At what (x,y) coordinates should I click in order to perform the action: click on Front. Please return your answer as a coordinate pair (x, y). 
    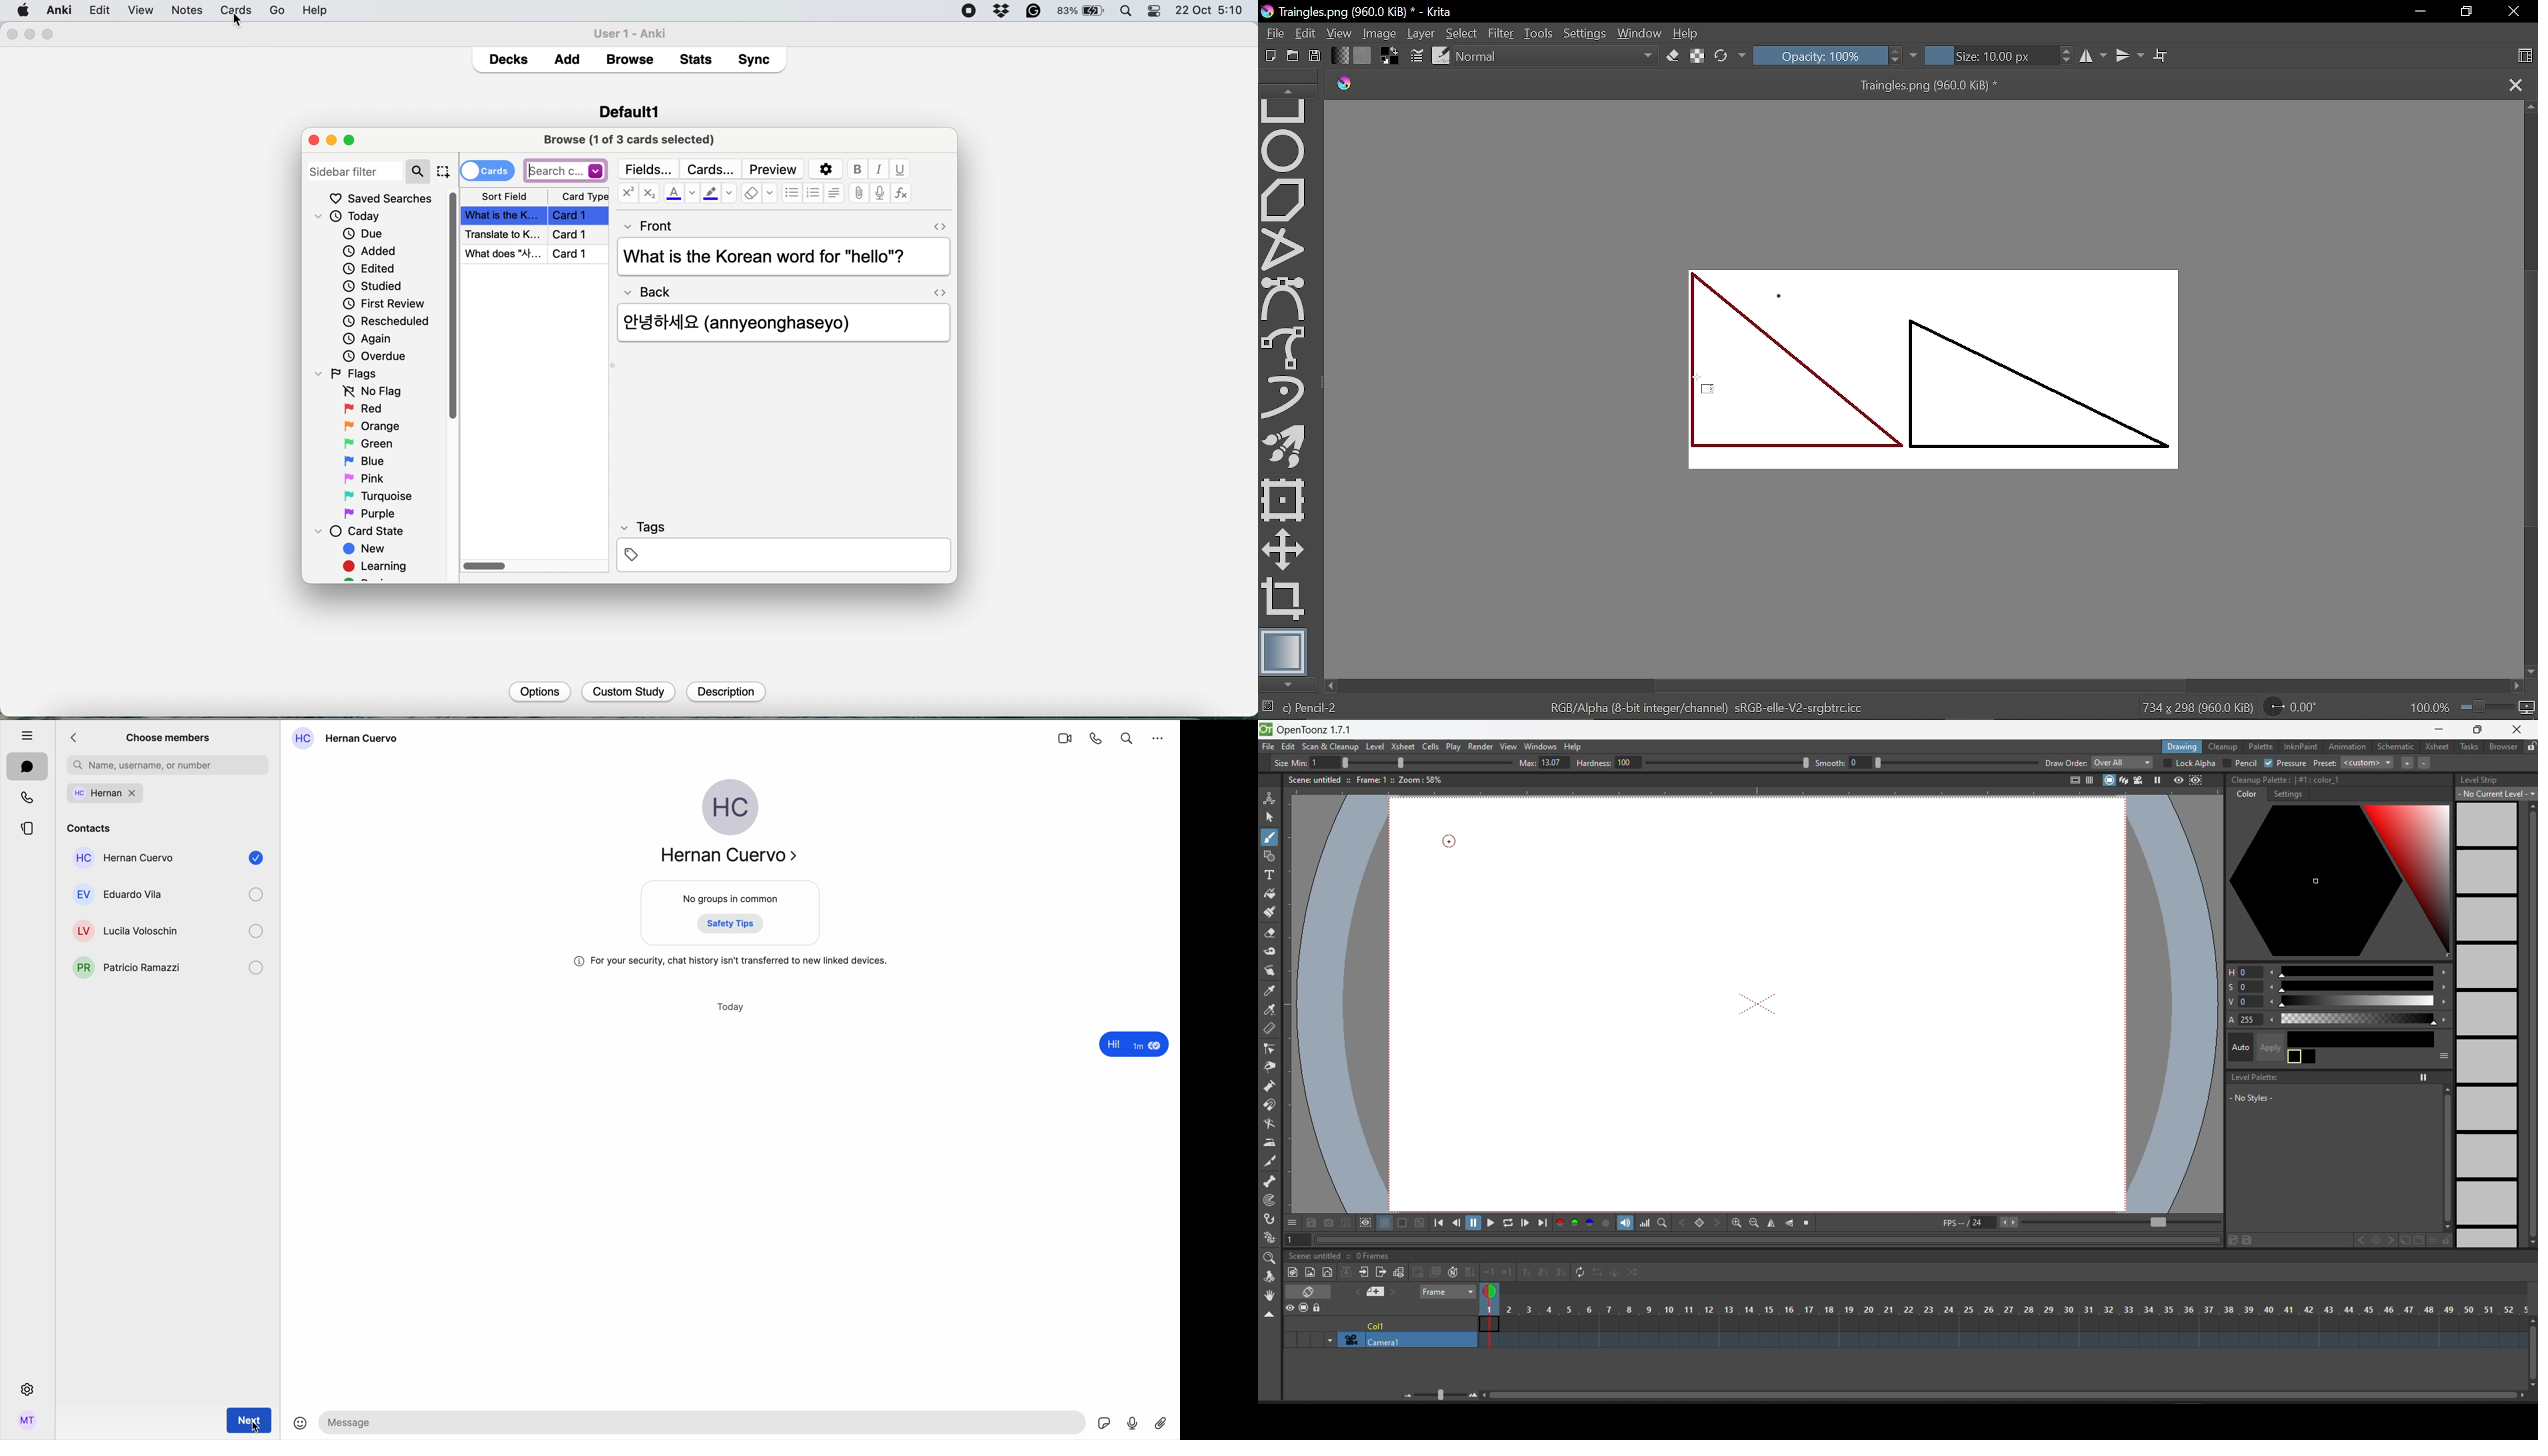
    Looking at the image, I should click on (650, 224).